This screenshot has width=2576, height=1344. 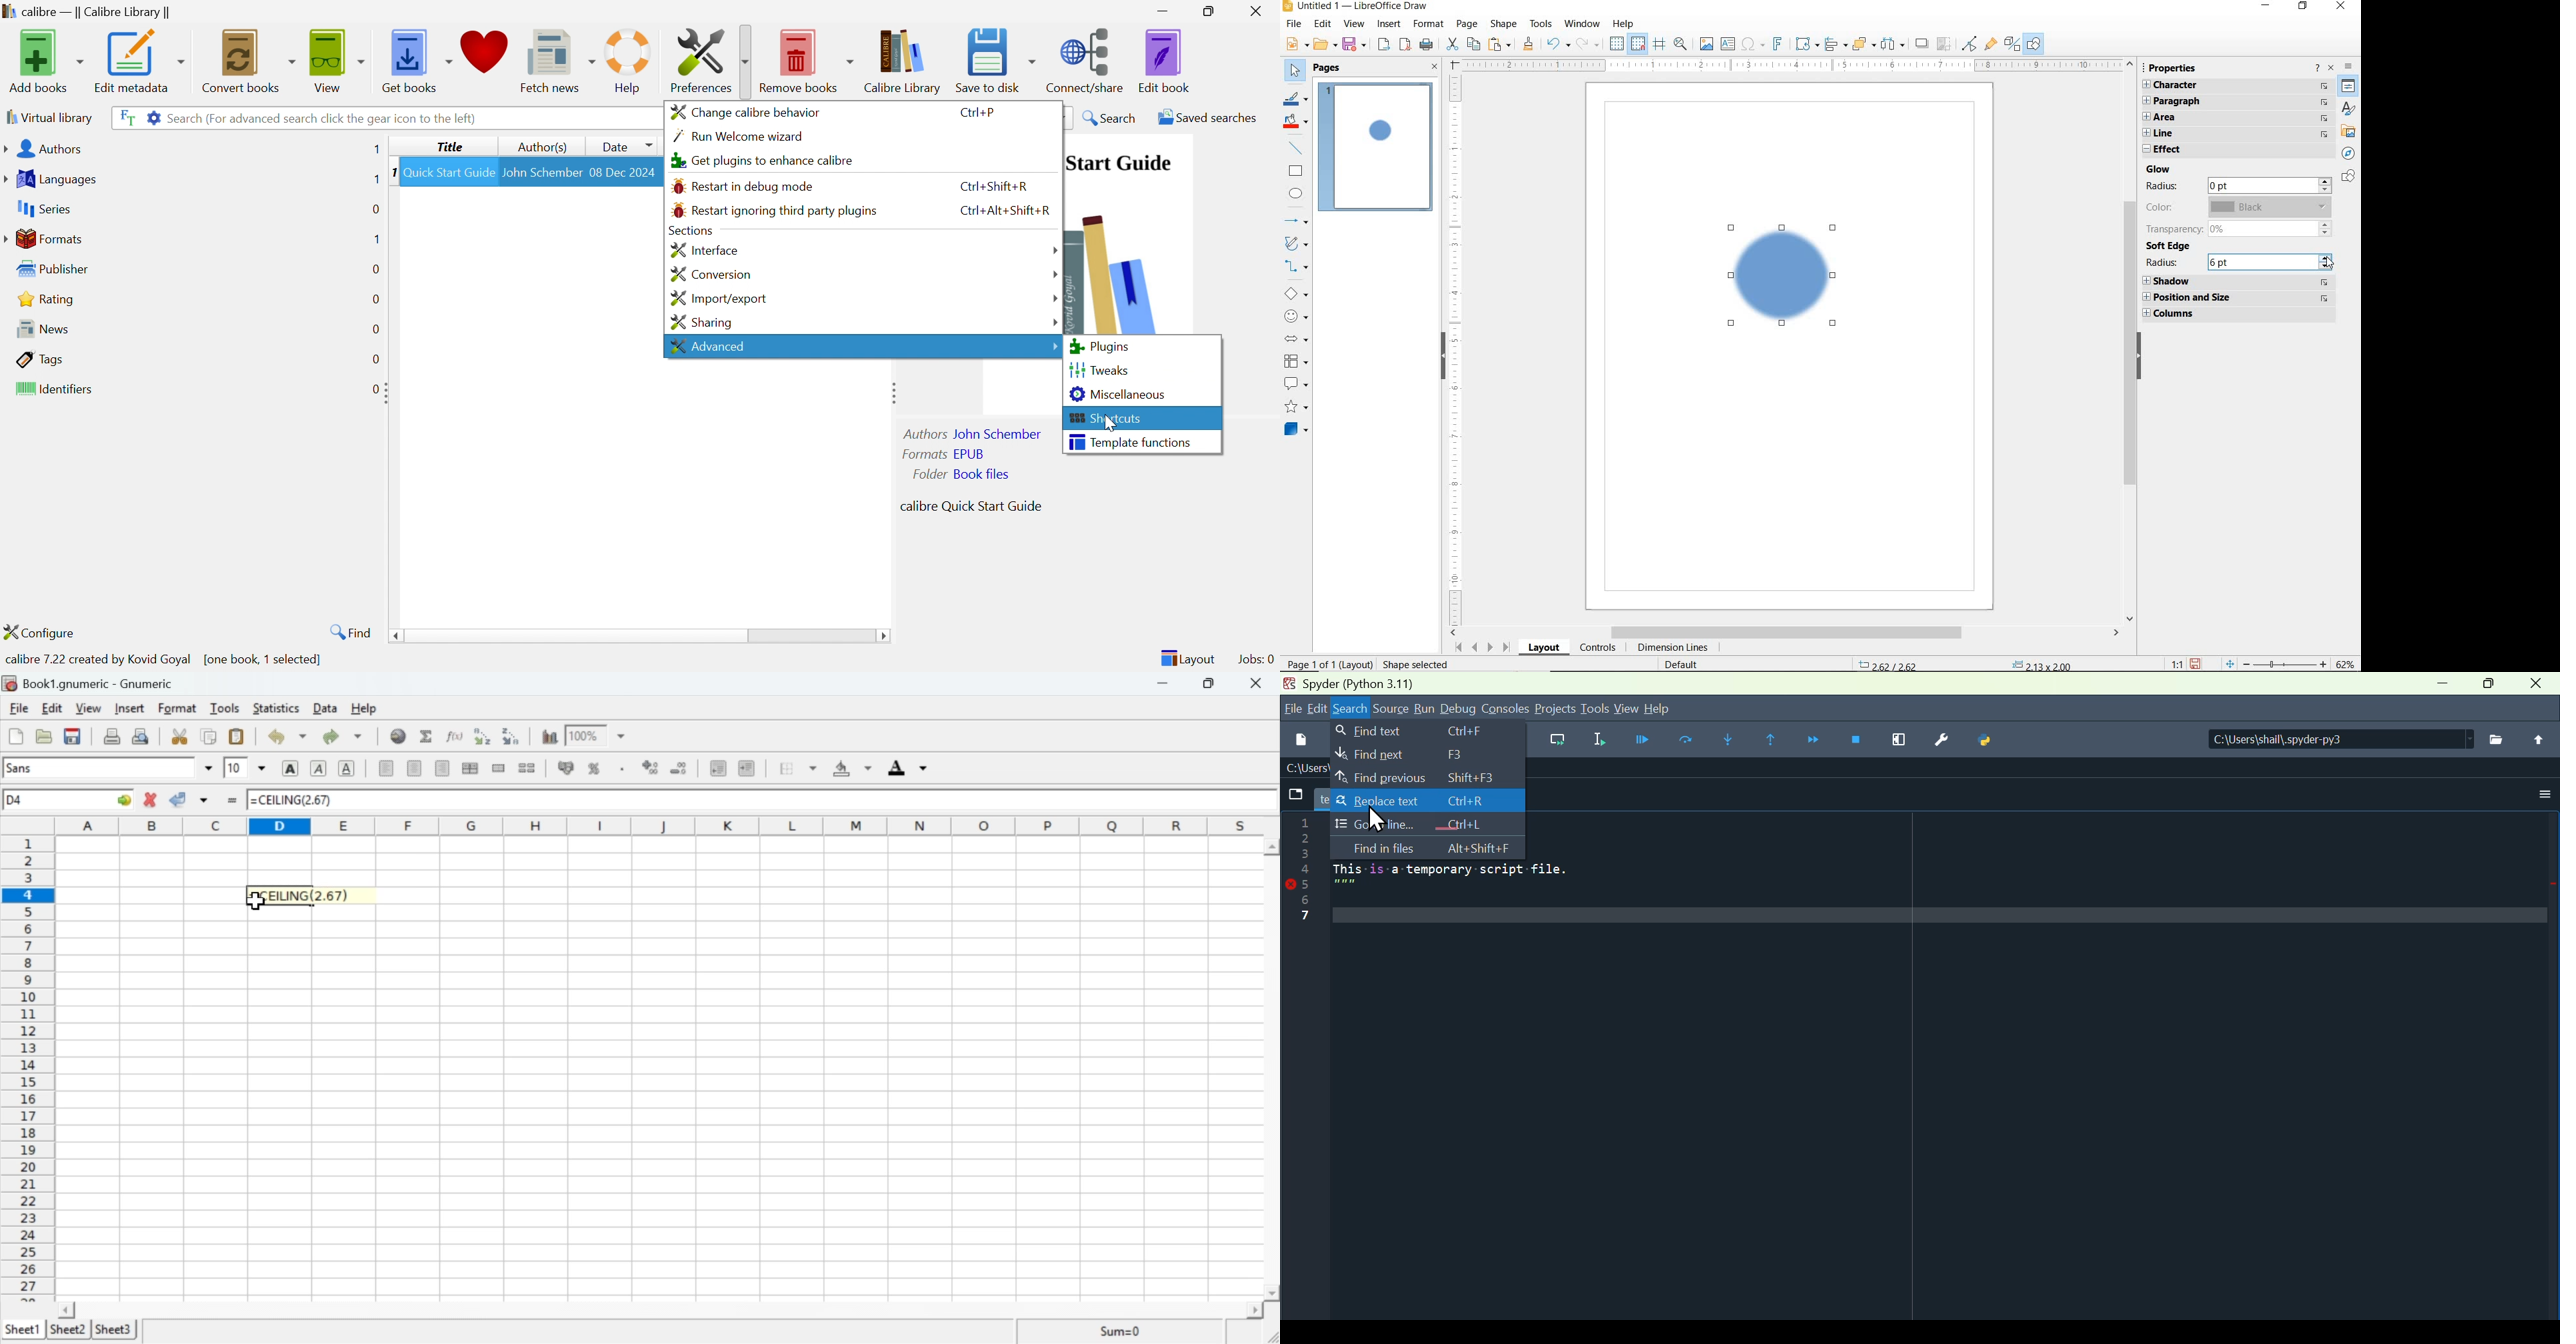 I want to click on Run current cell go to the next one, so click(x=1555, y=739).